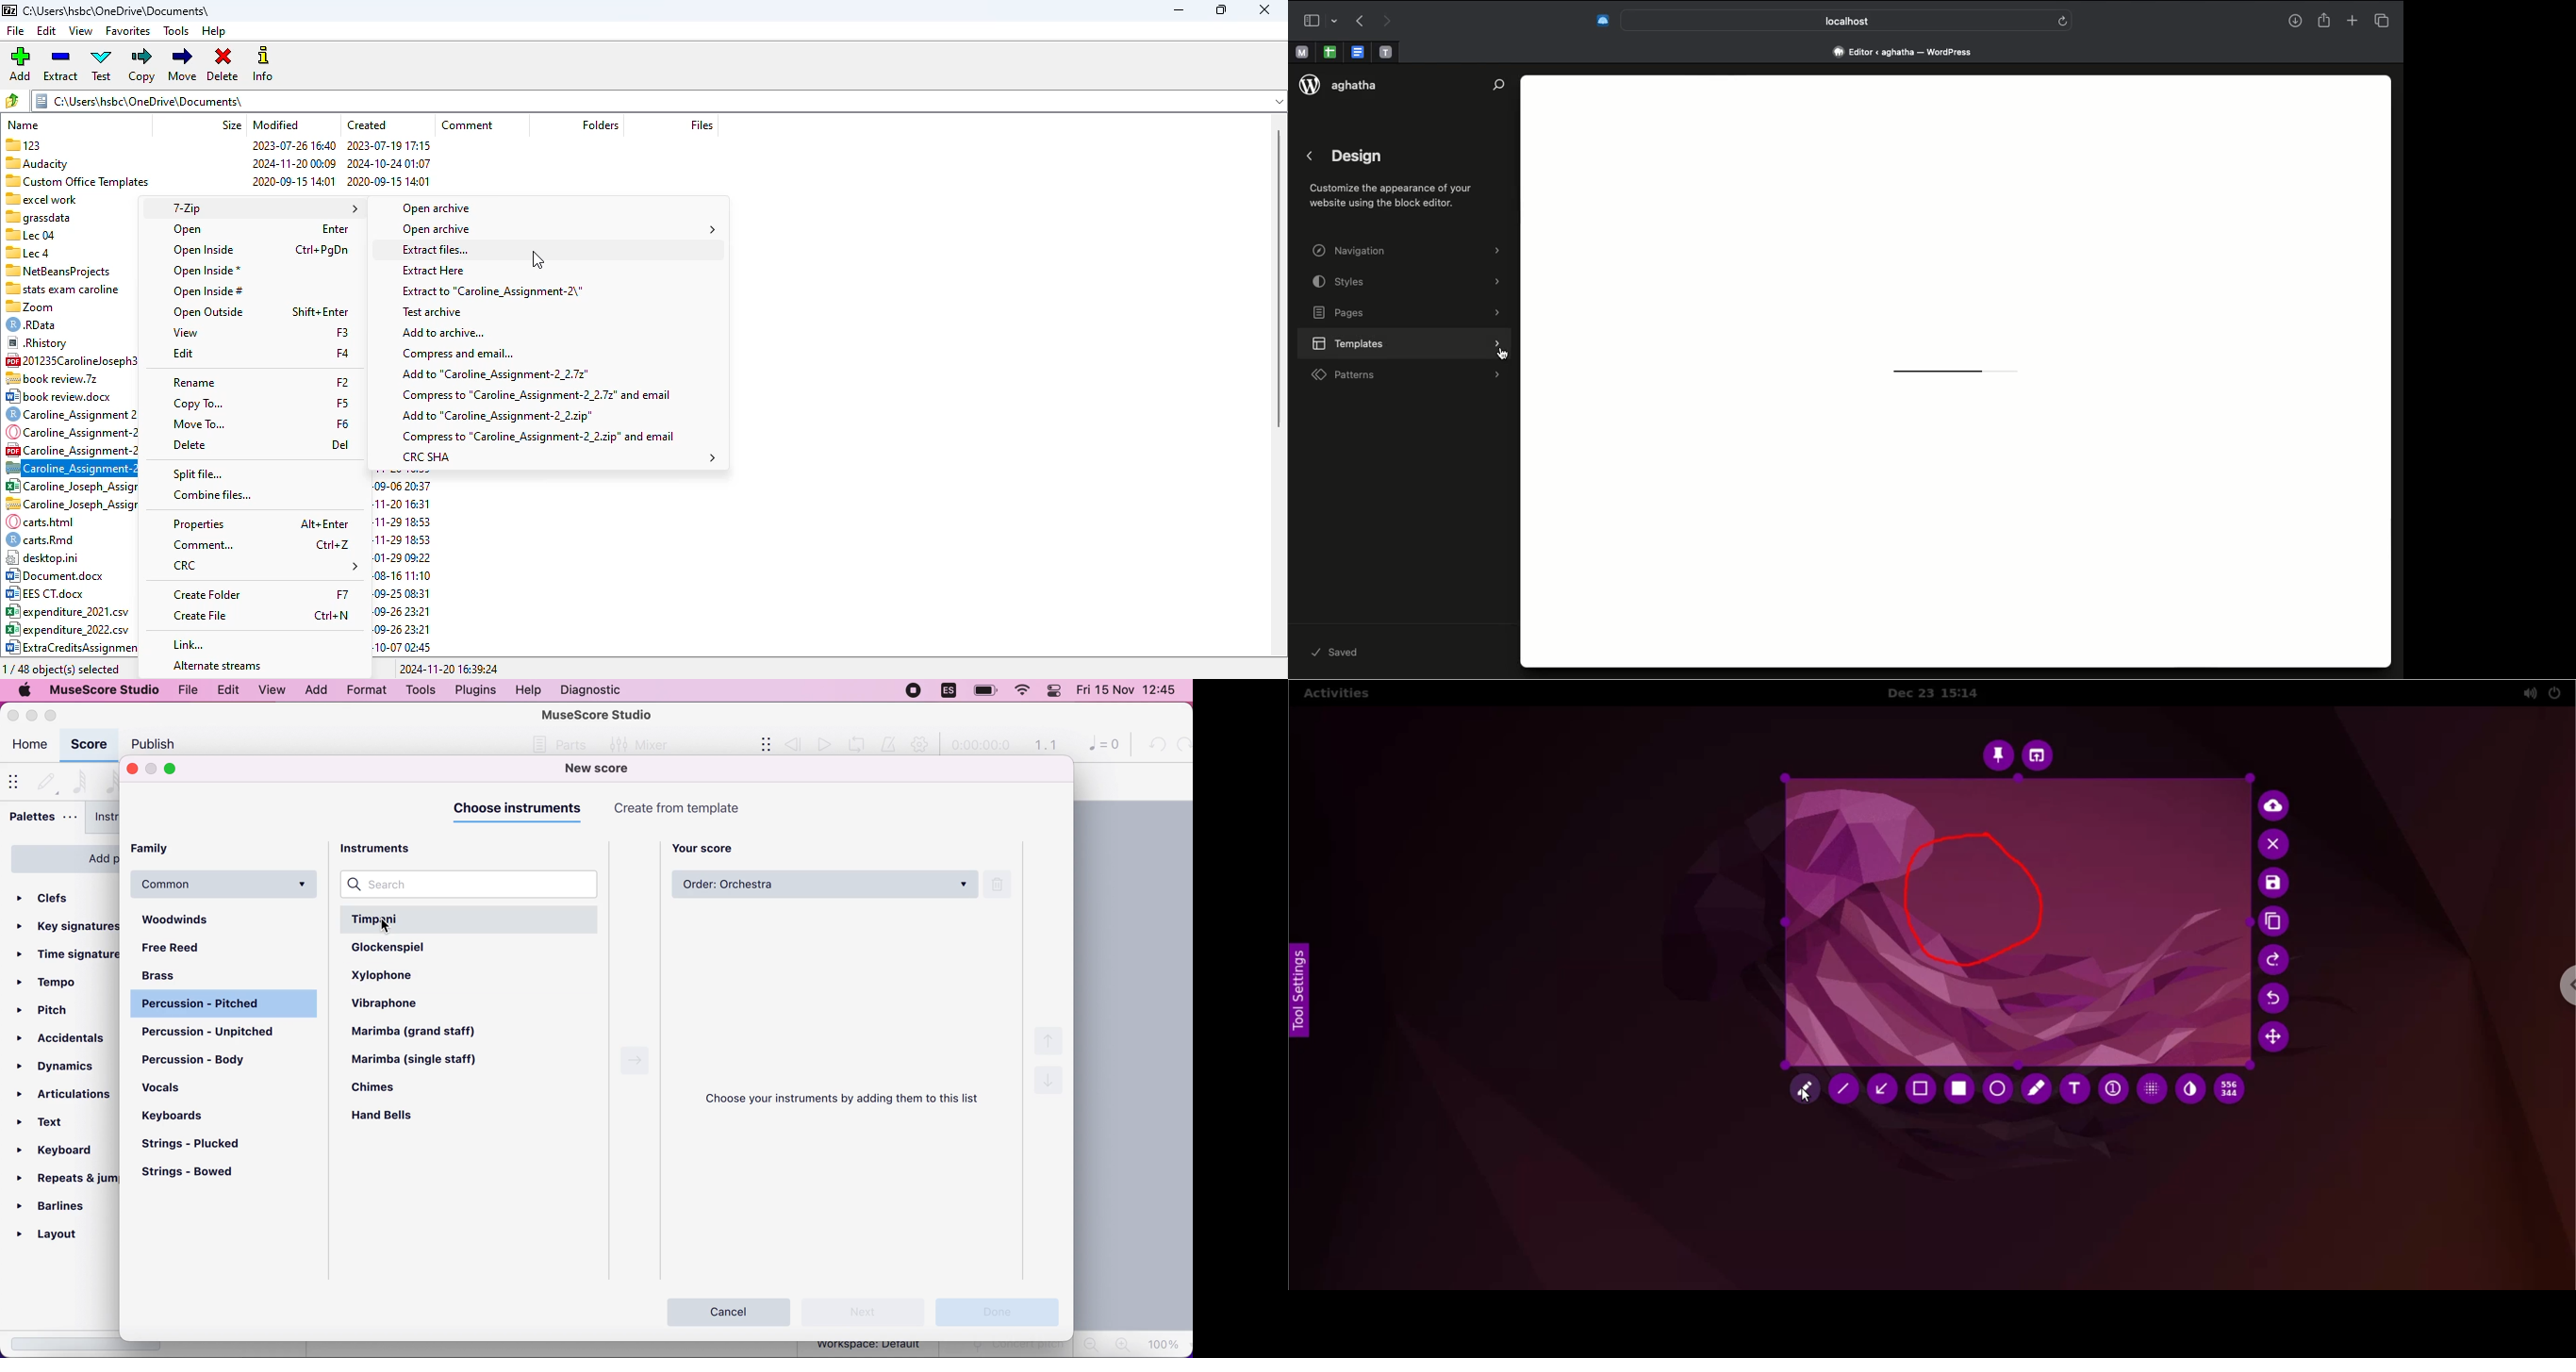 This screenshot has height=1372, width=2576. Describe the element at coordinates (528, 690) in the screenshot. I see `help` at that location.